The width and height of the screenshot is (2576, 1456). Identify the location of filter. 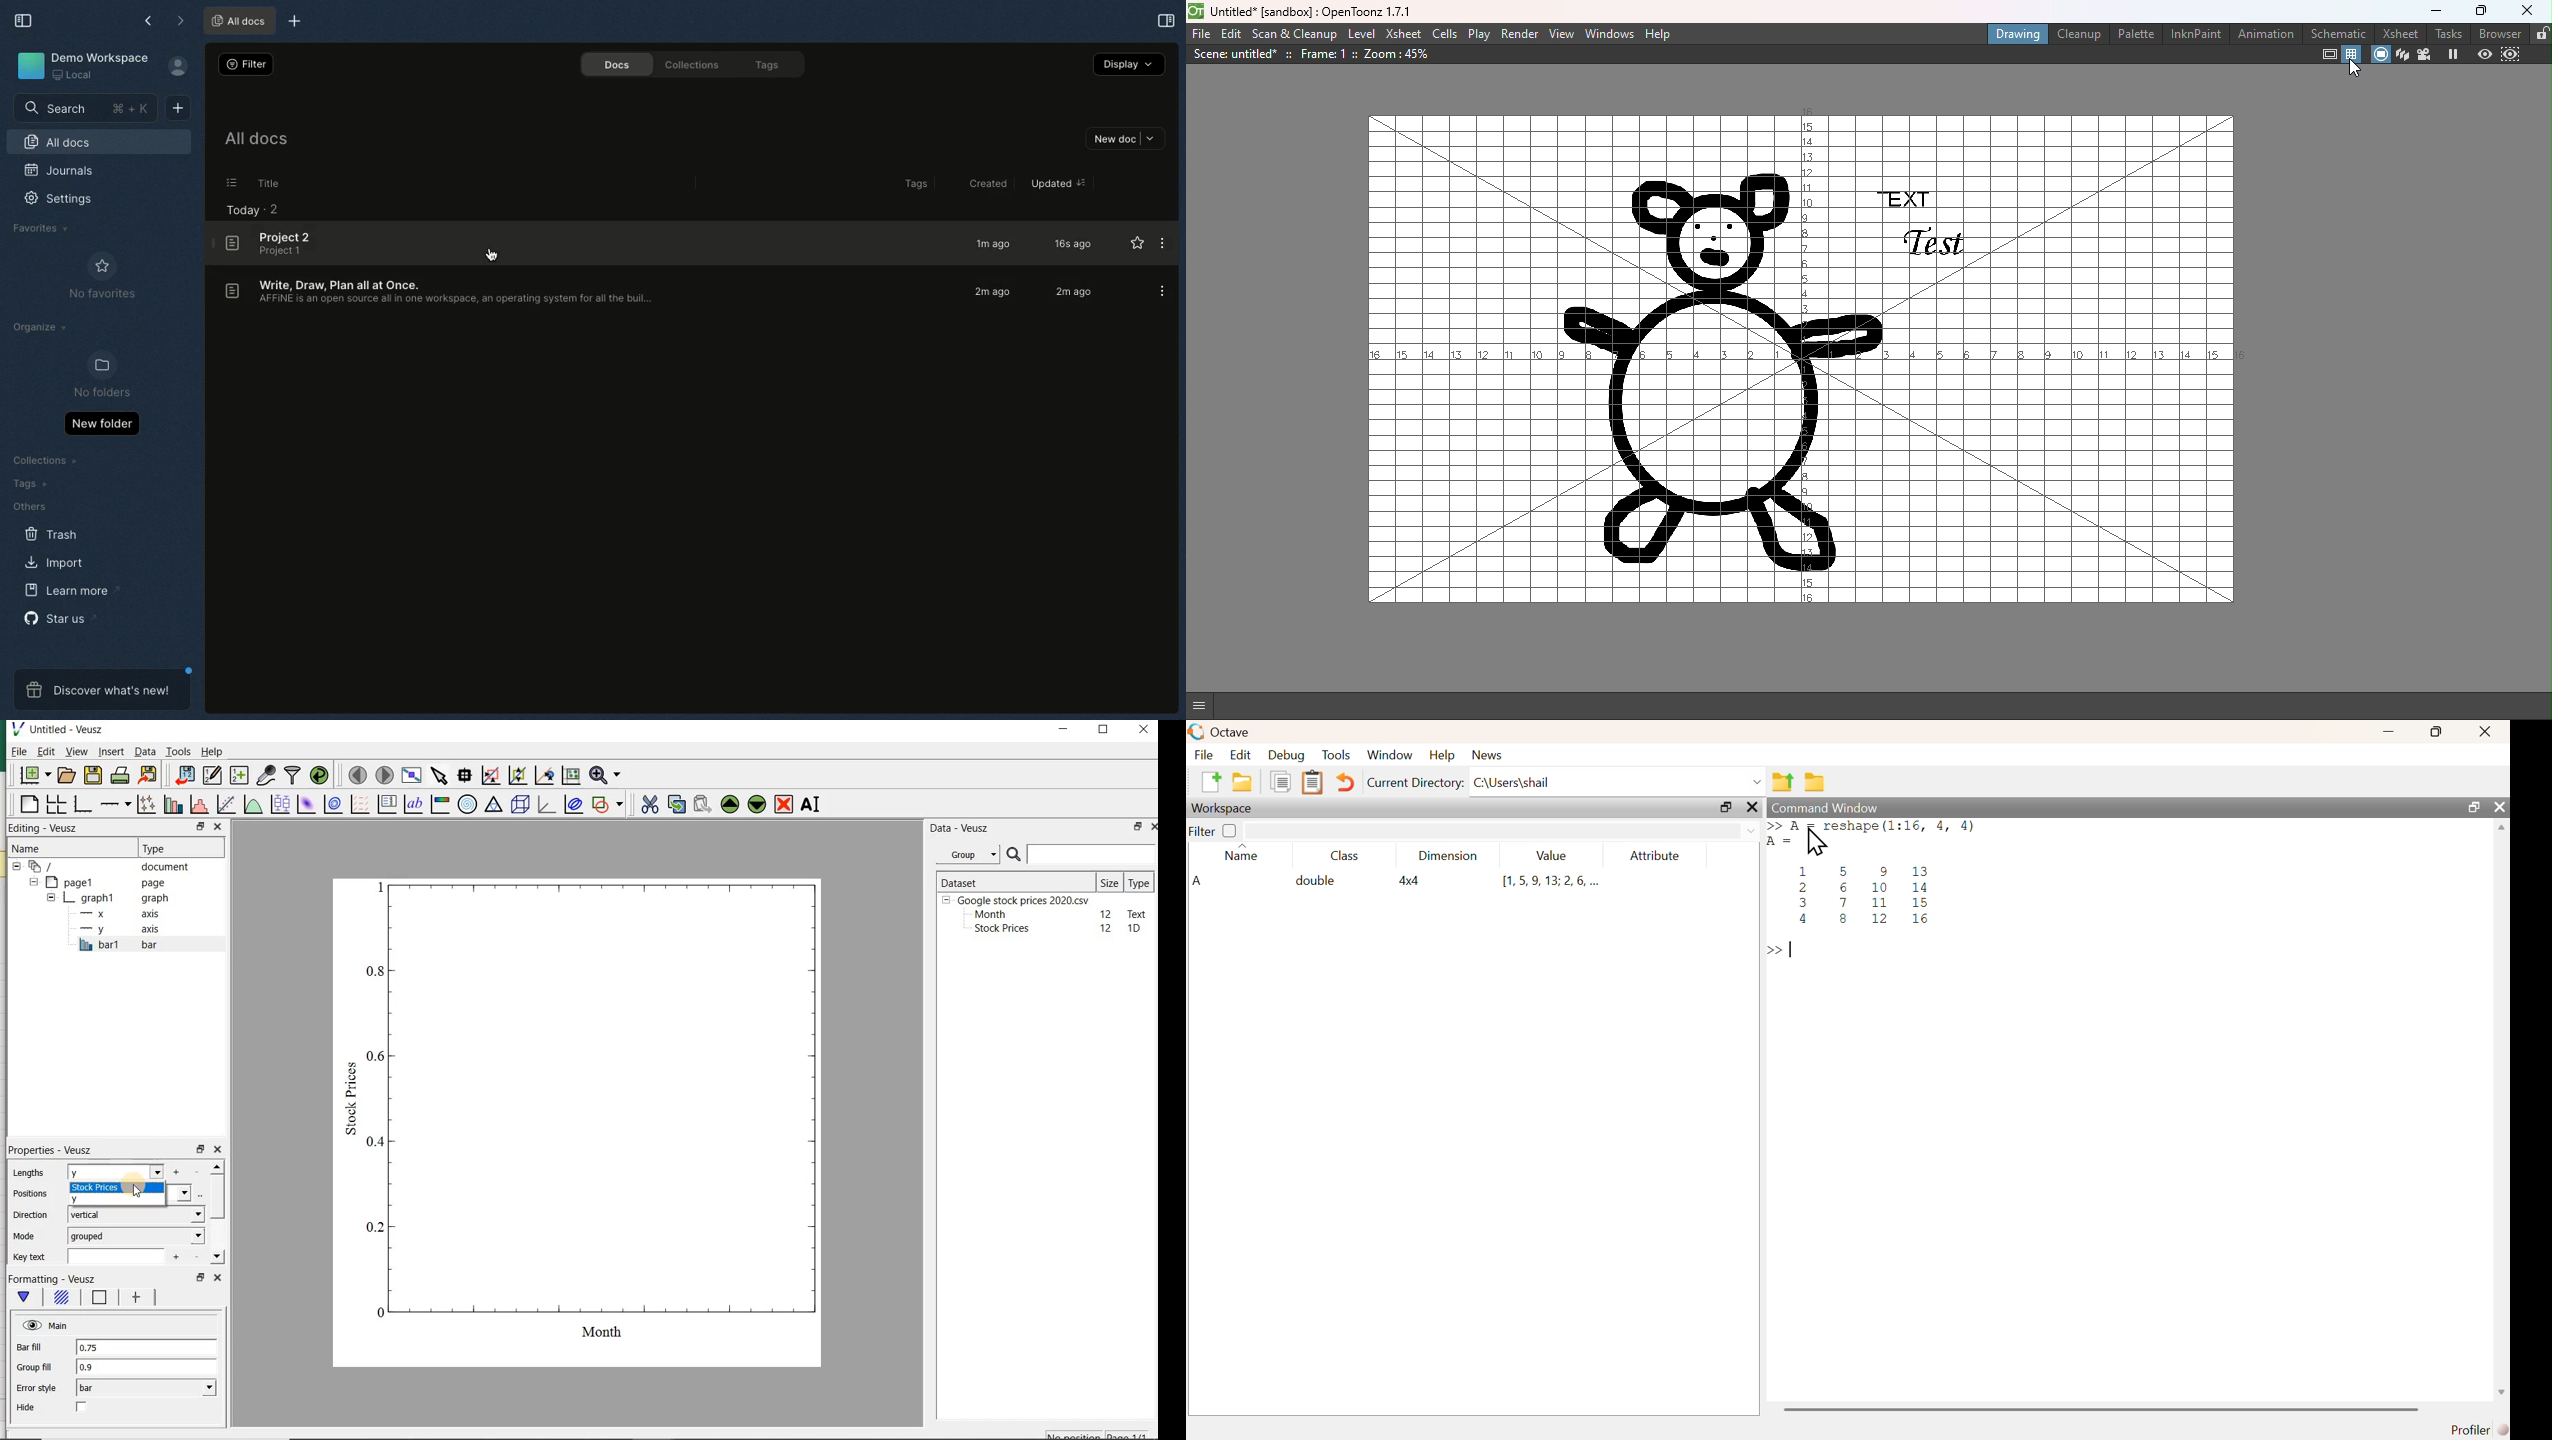
(1201, 832).